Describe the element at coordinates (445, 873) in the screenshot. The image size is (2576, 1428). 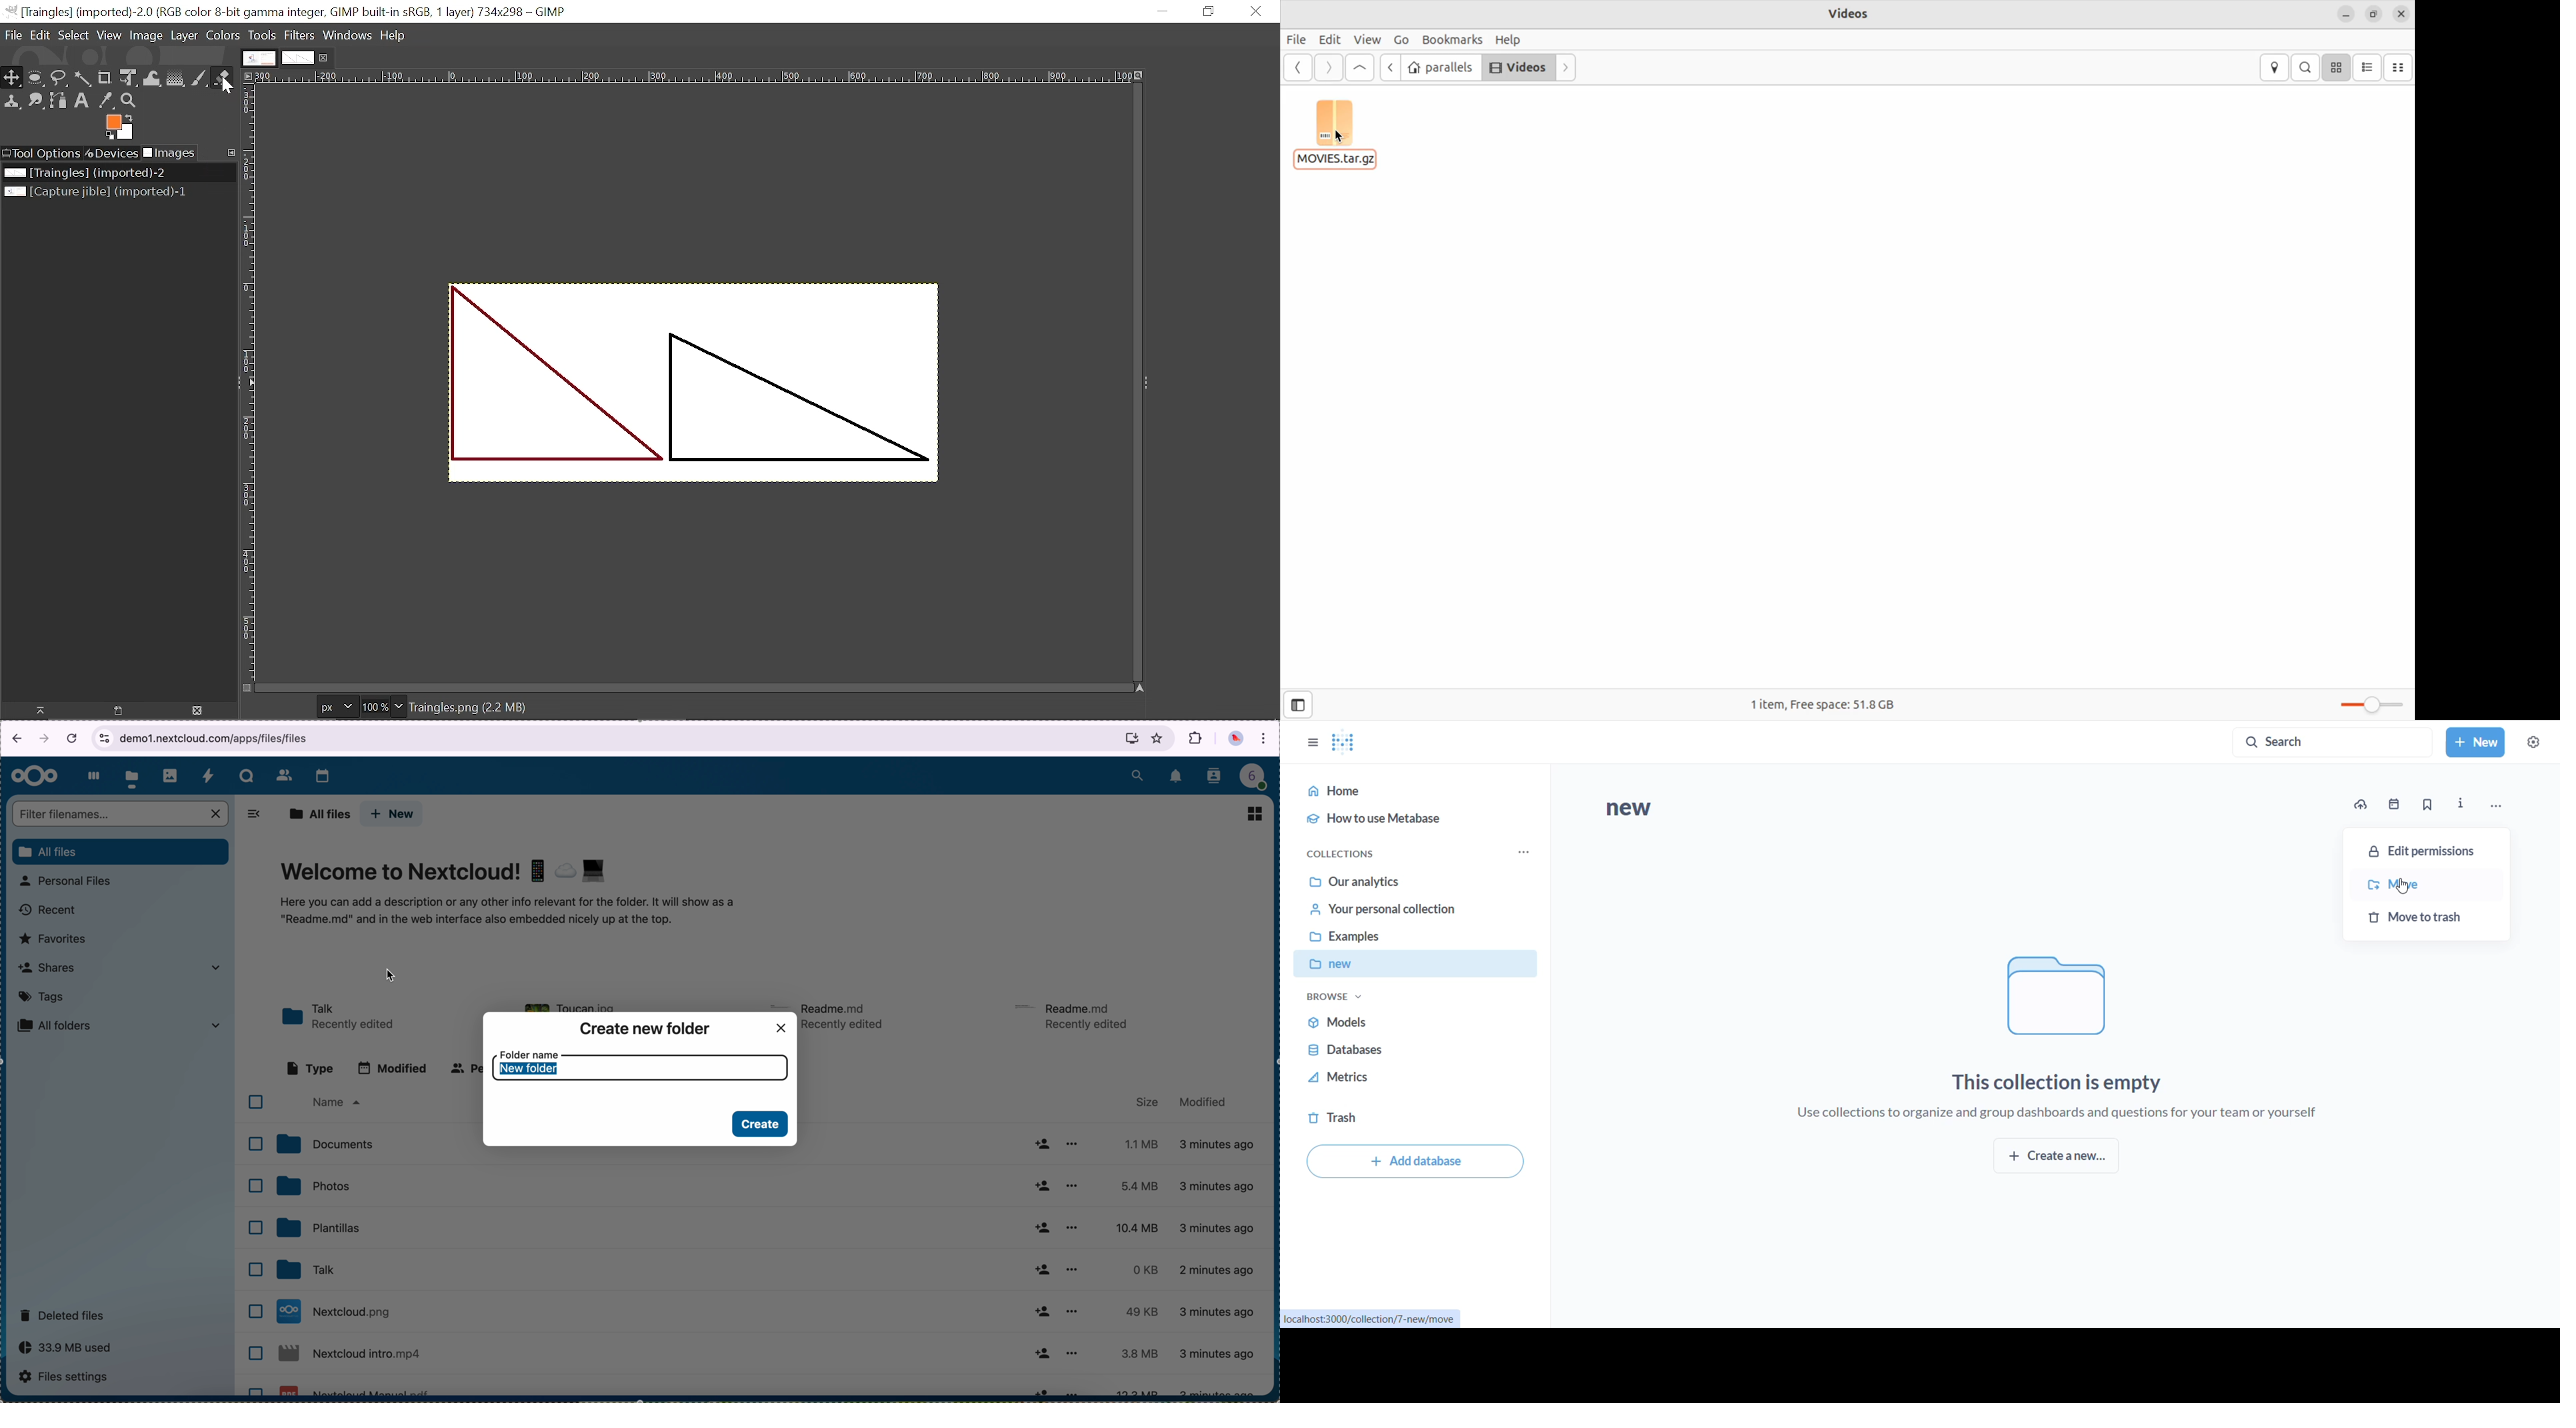
I see `Welcome to Nextcloud` at that location.